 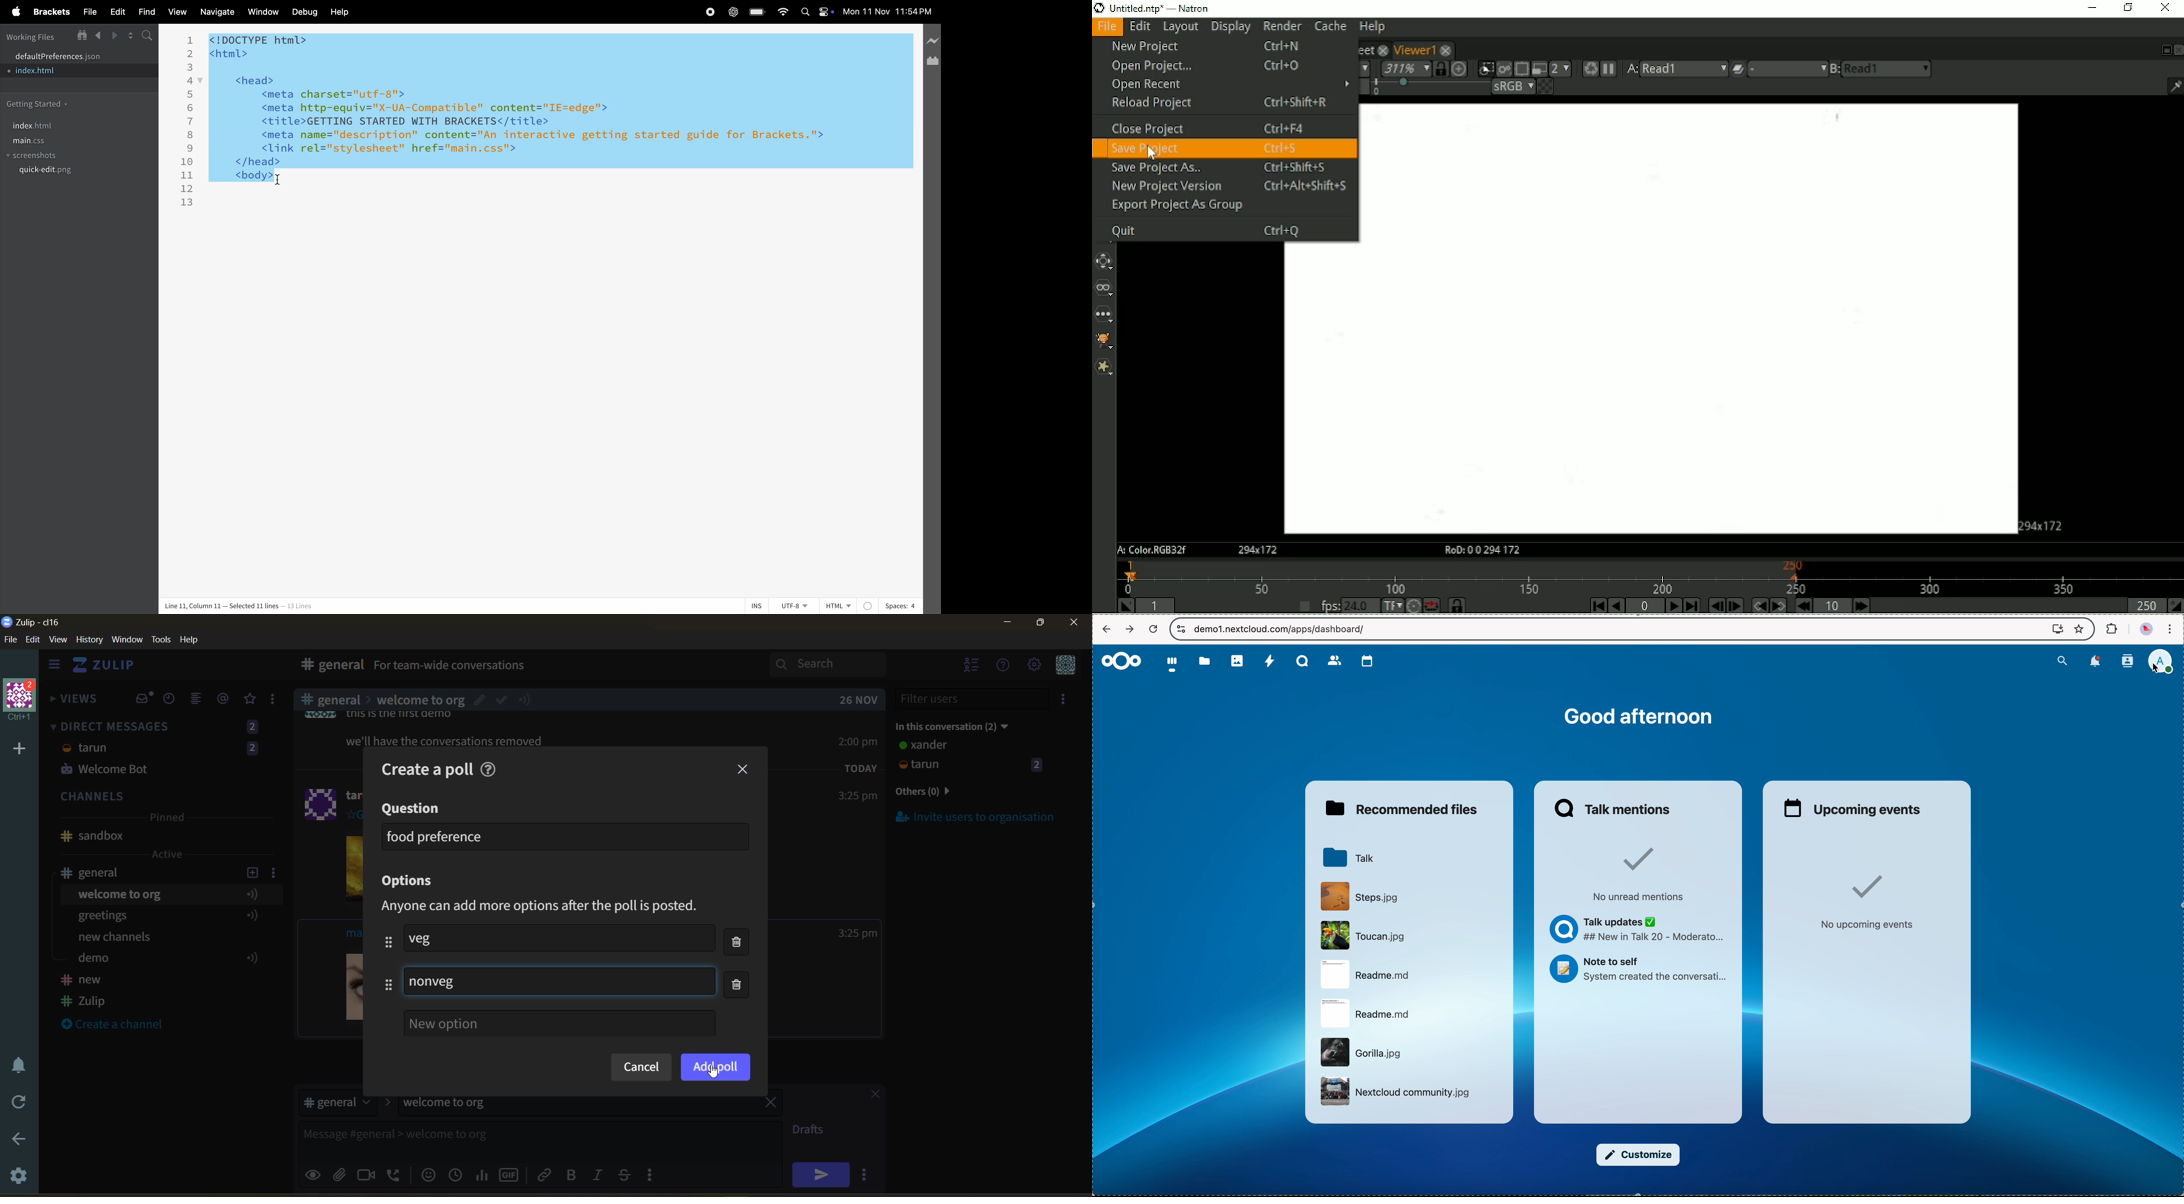 I want to click on edit, so click(x=33, y=641).